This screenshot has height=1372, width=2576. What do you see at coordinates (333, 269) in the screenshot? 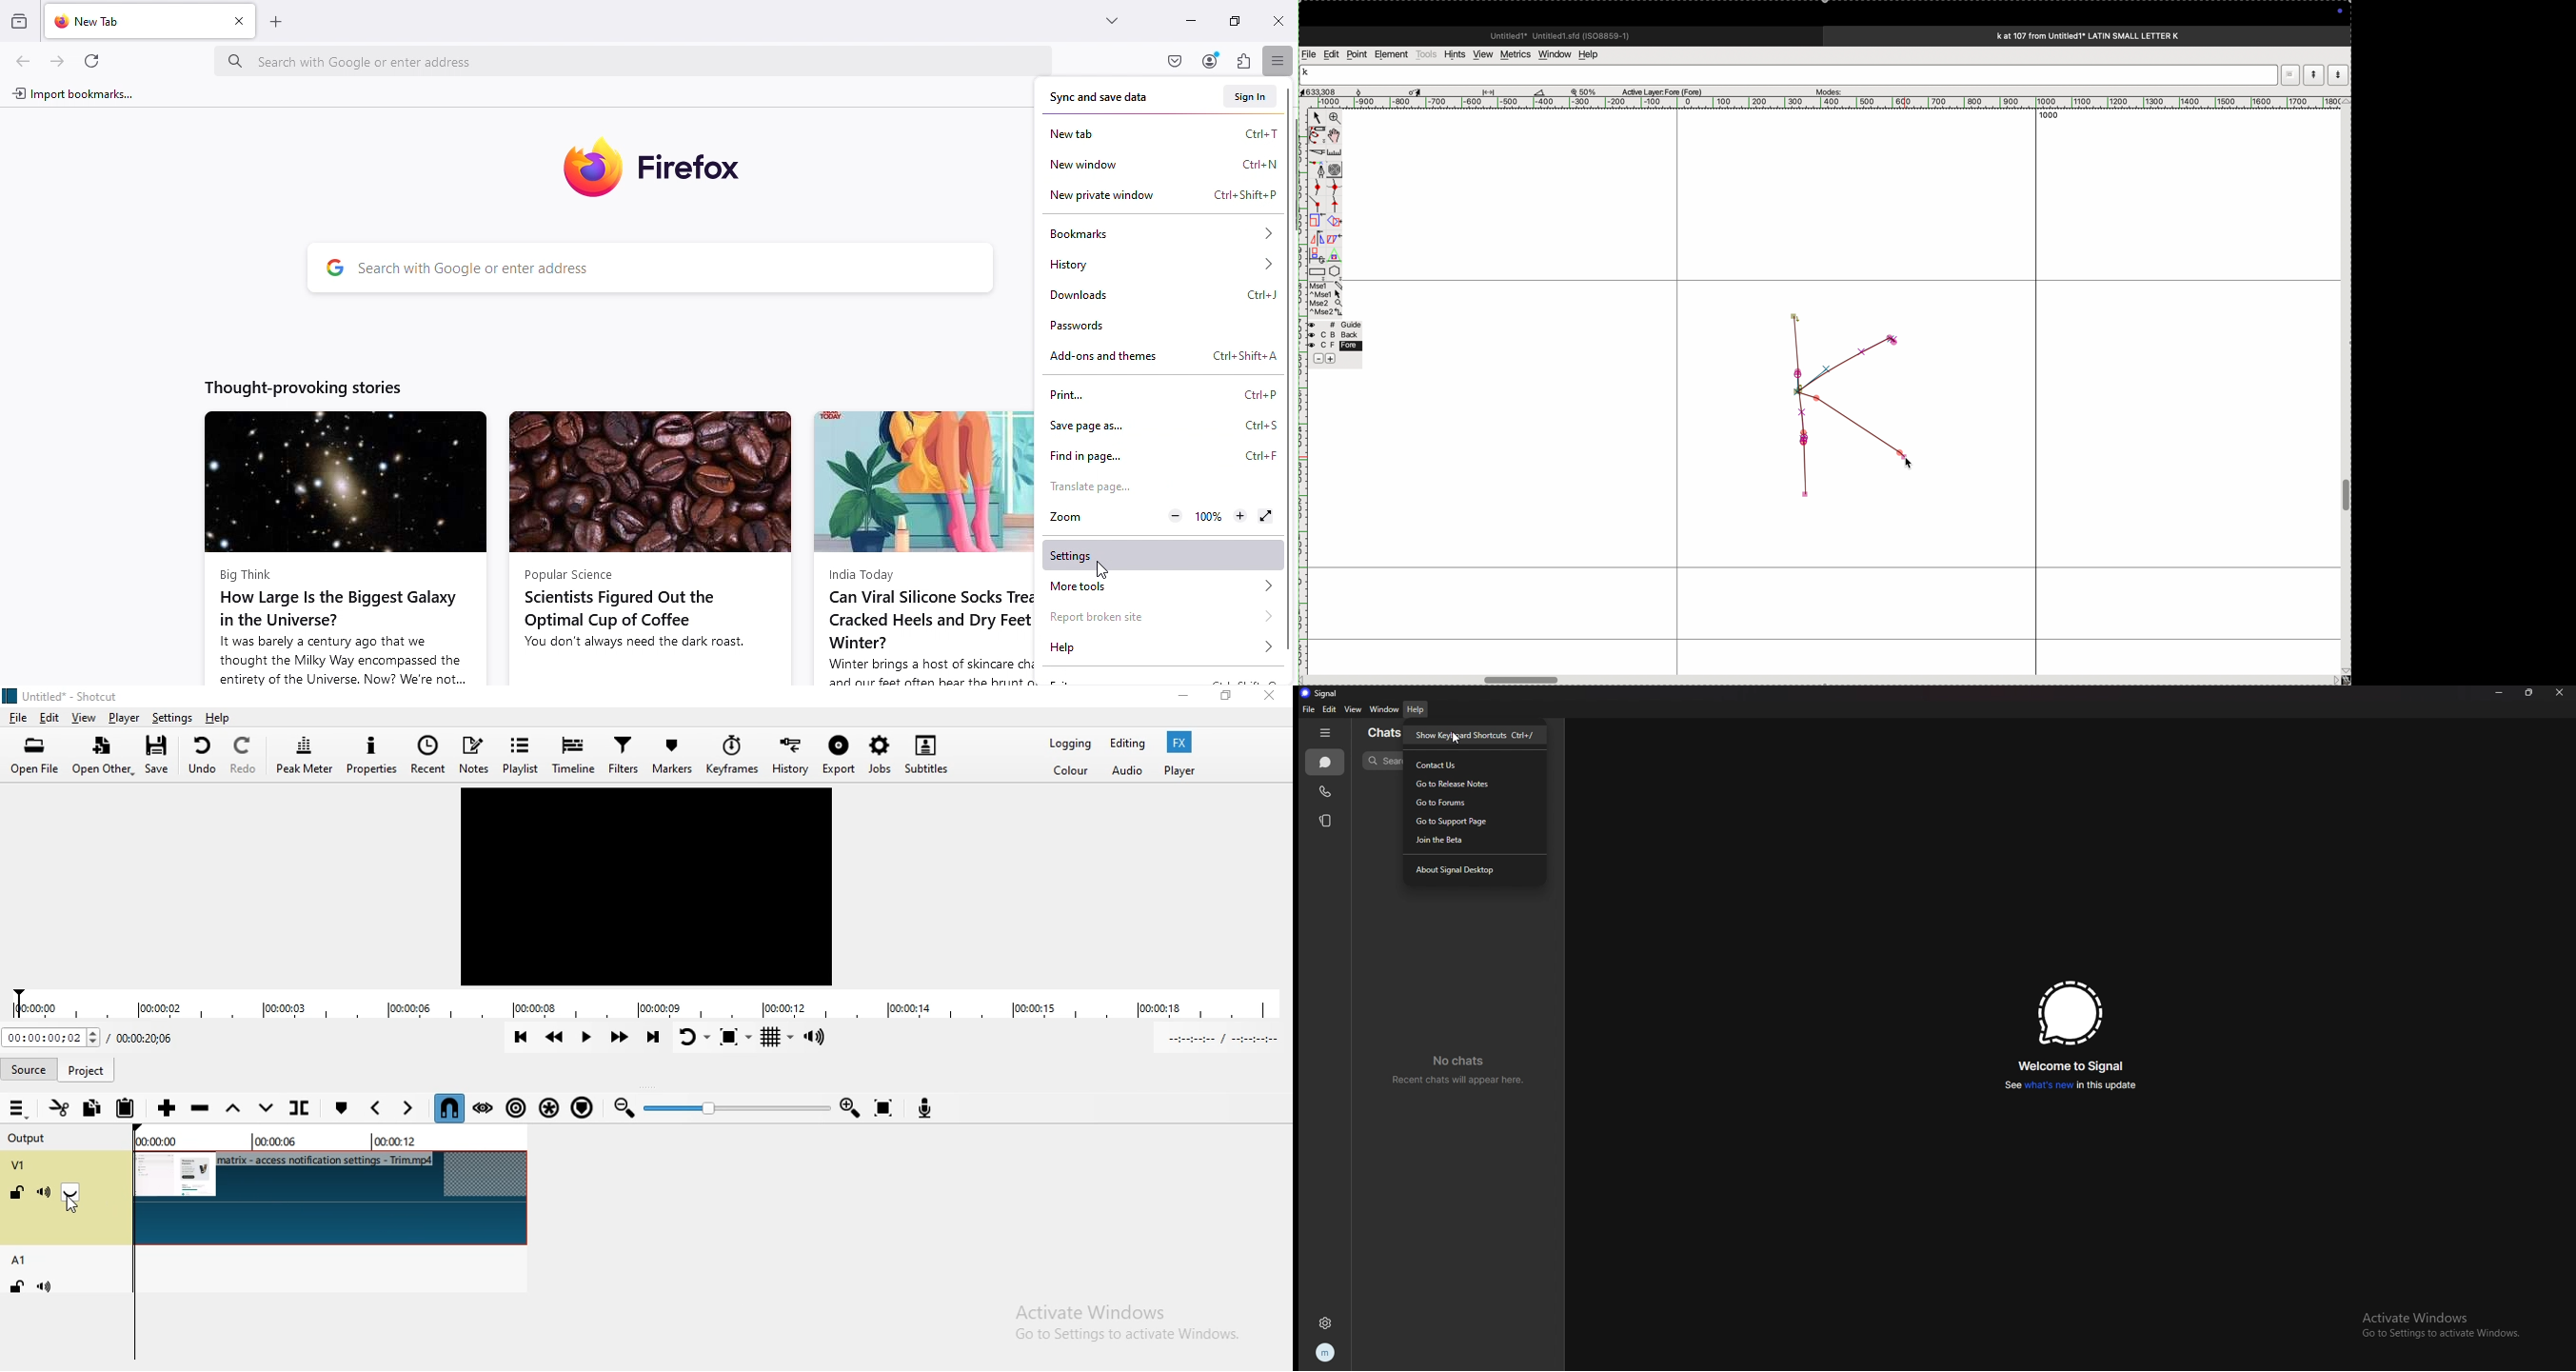
I see `google logo` at bounding box center [333, 269].